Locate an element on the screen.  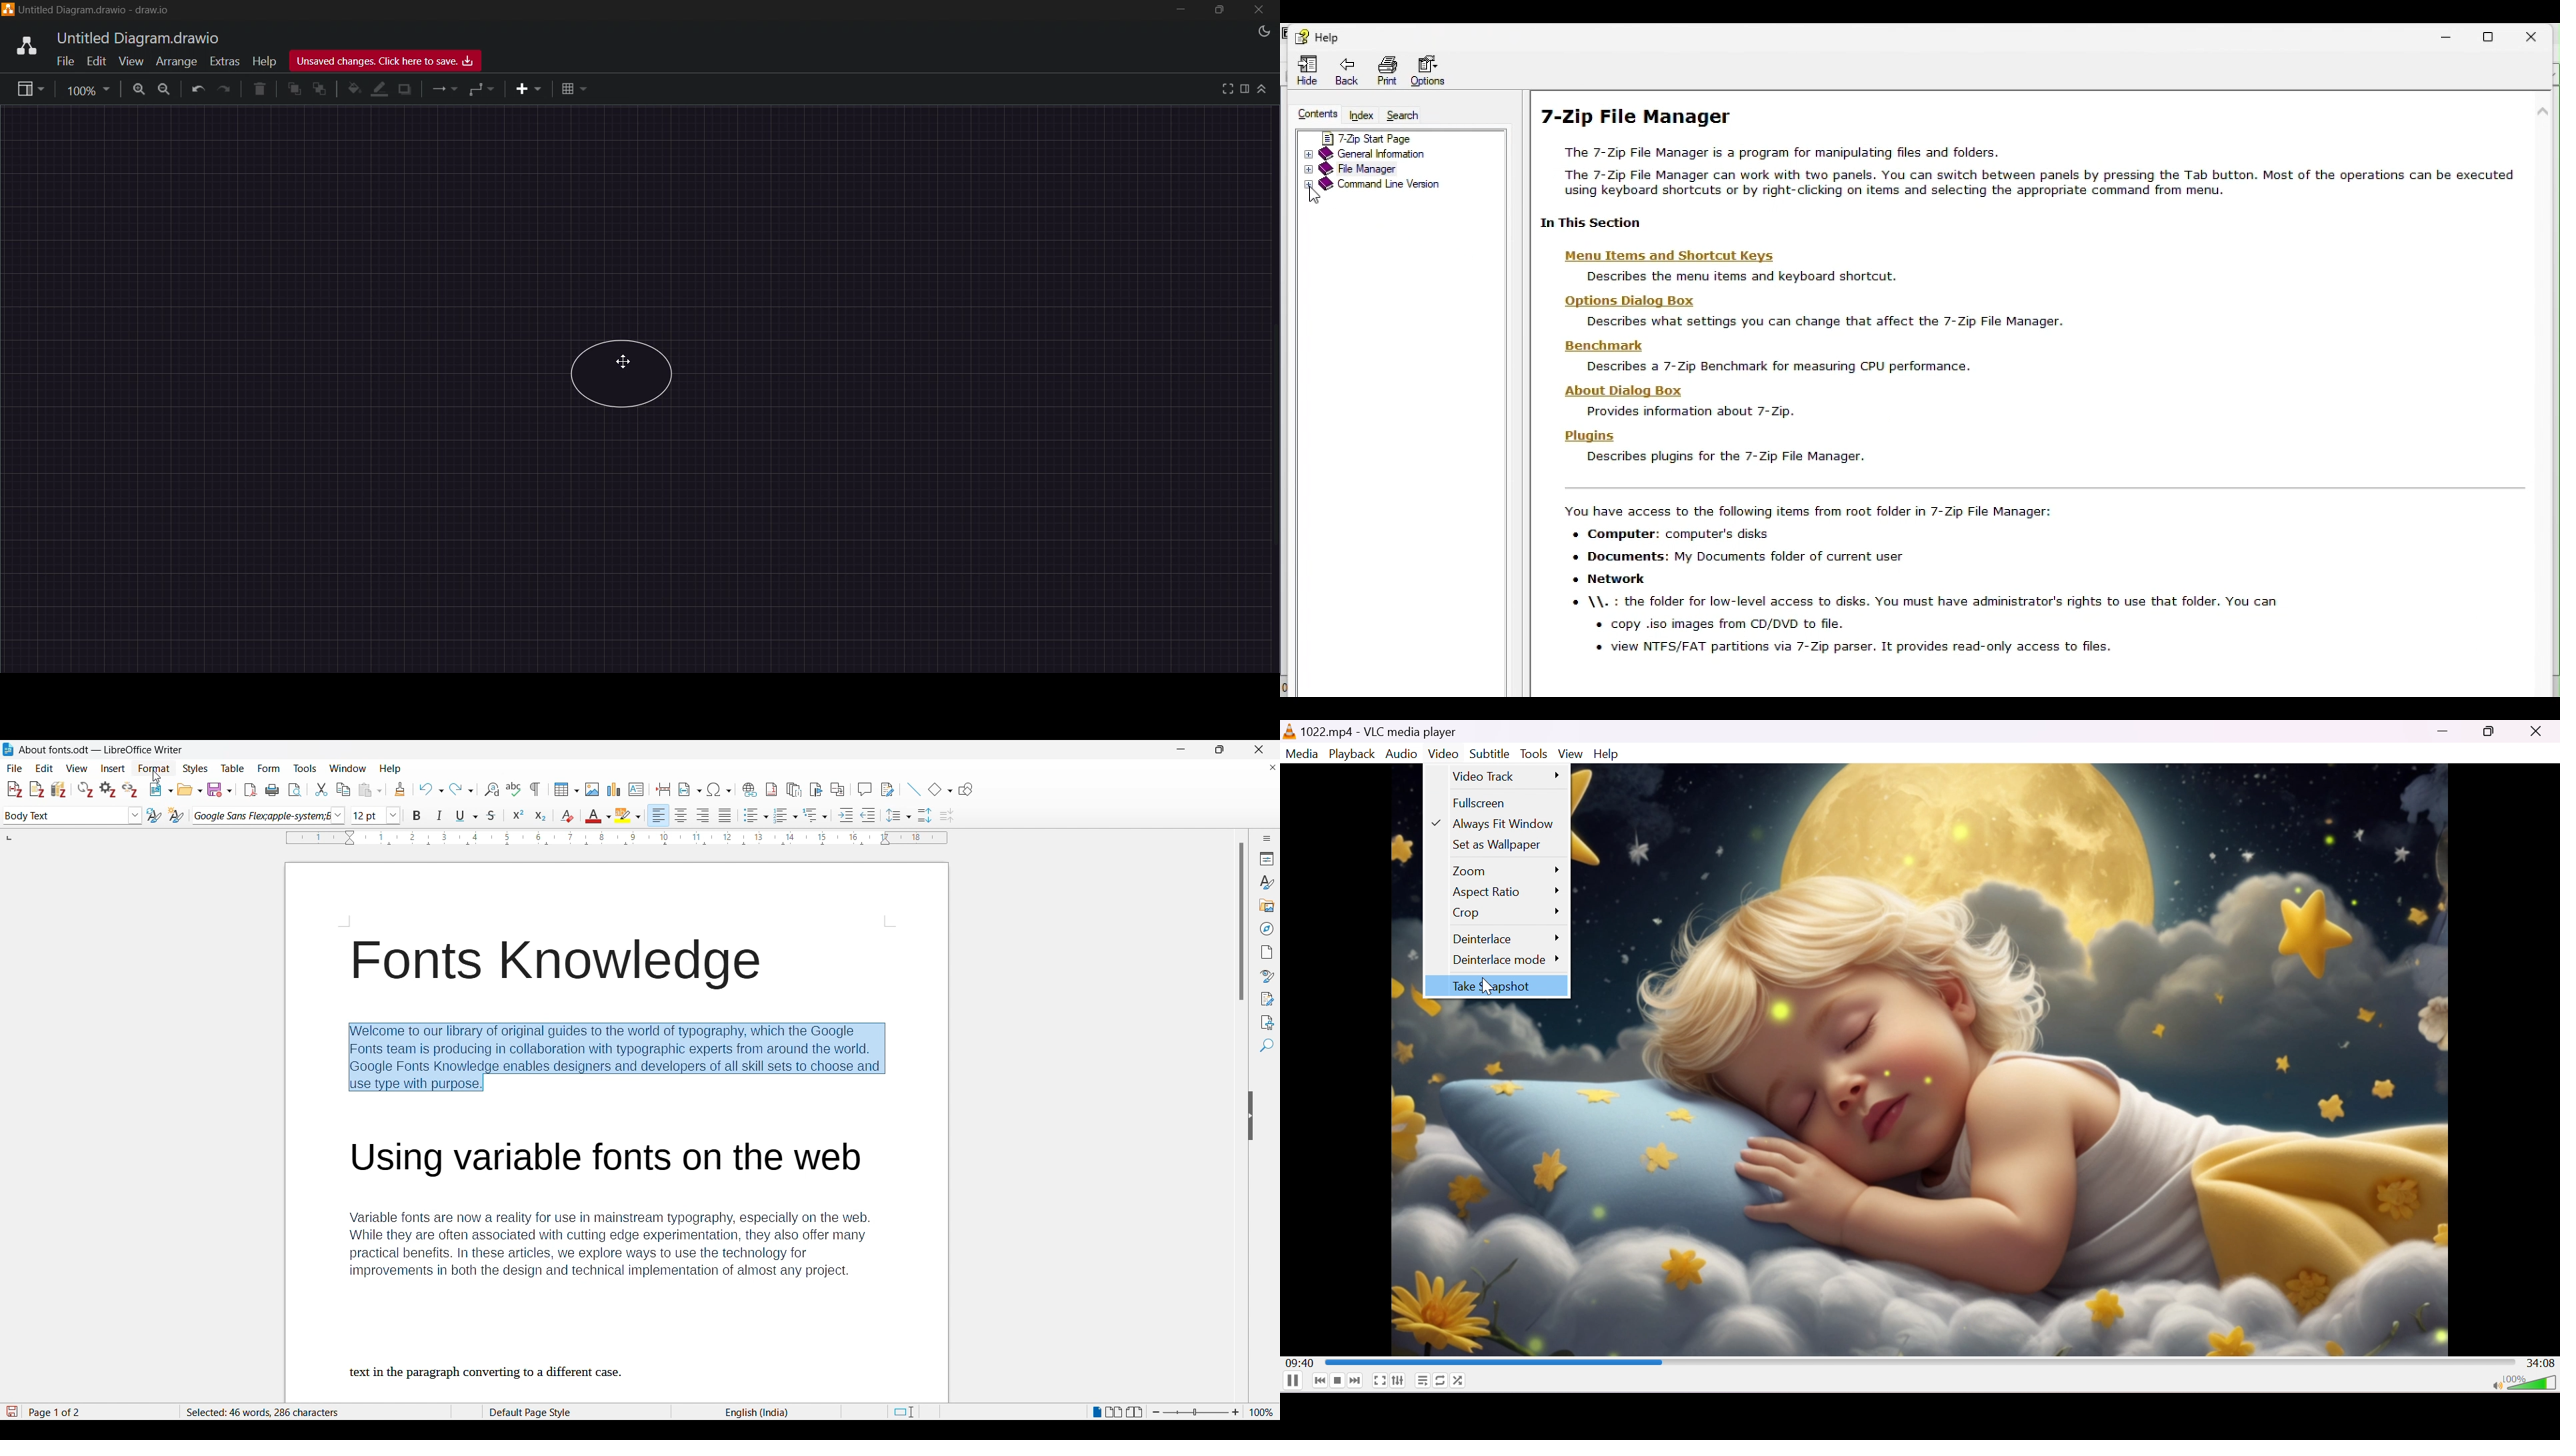
Basic shape options is located at coordinates (940, 789).